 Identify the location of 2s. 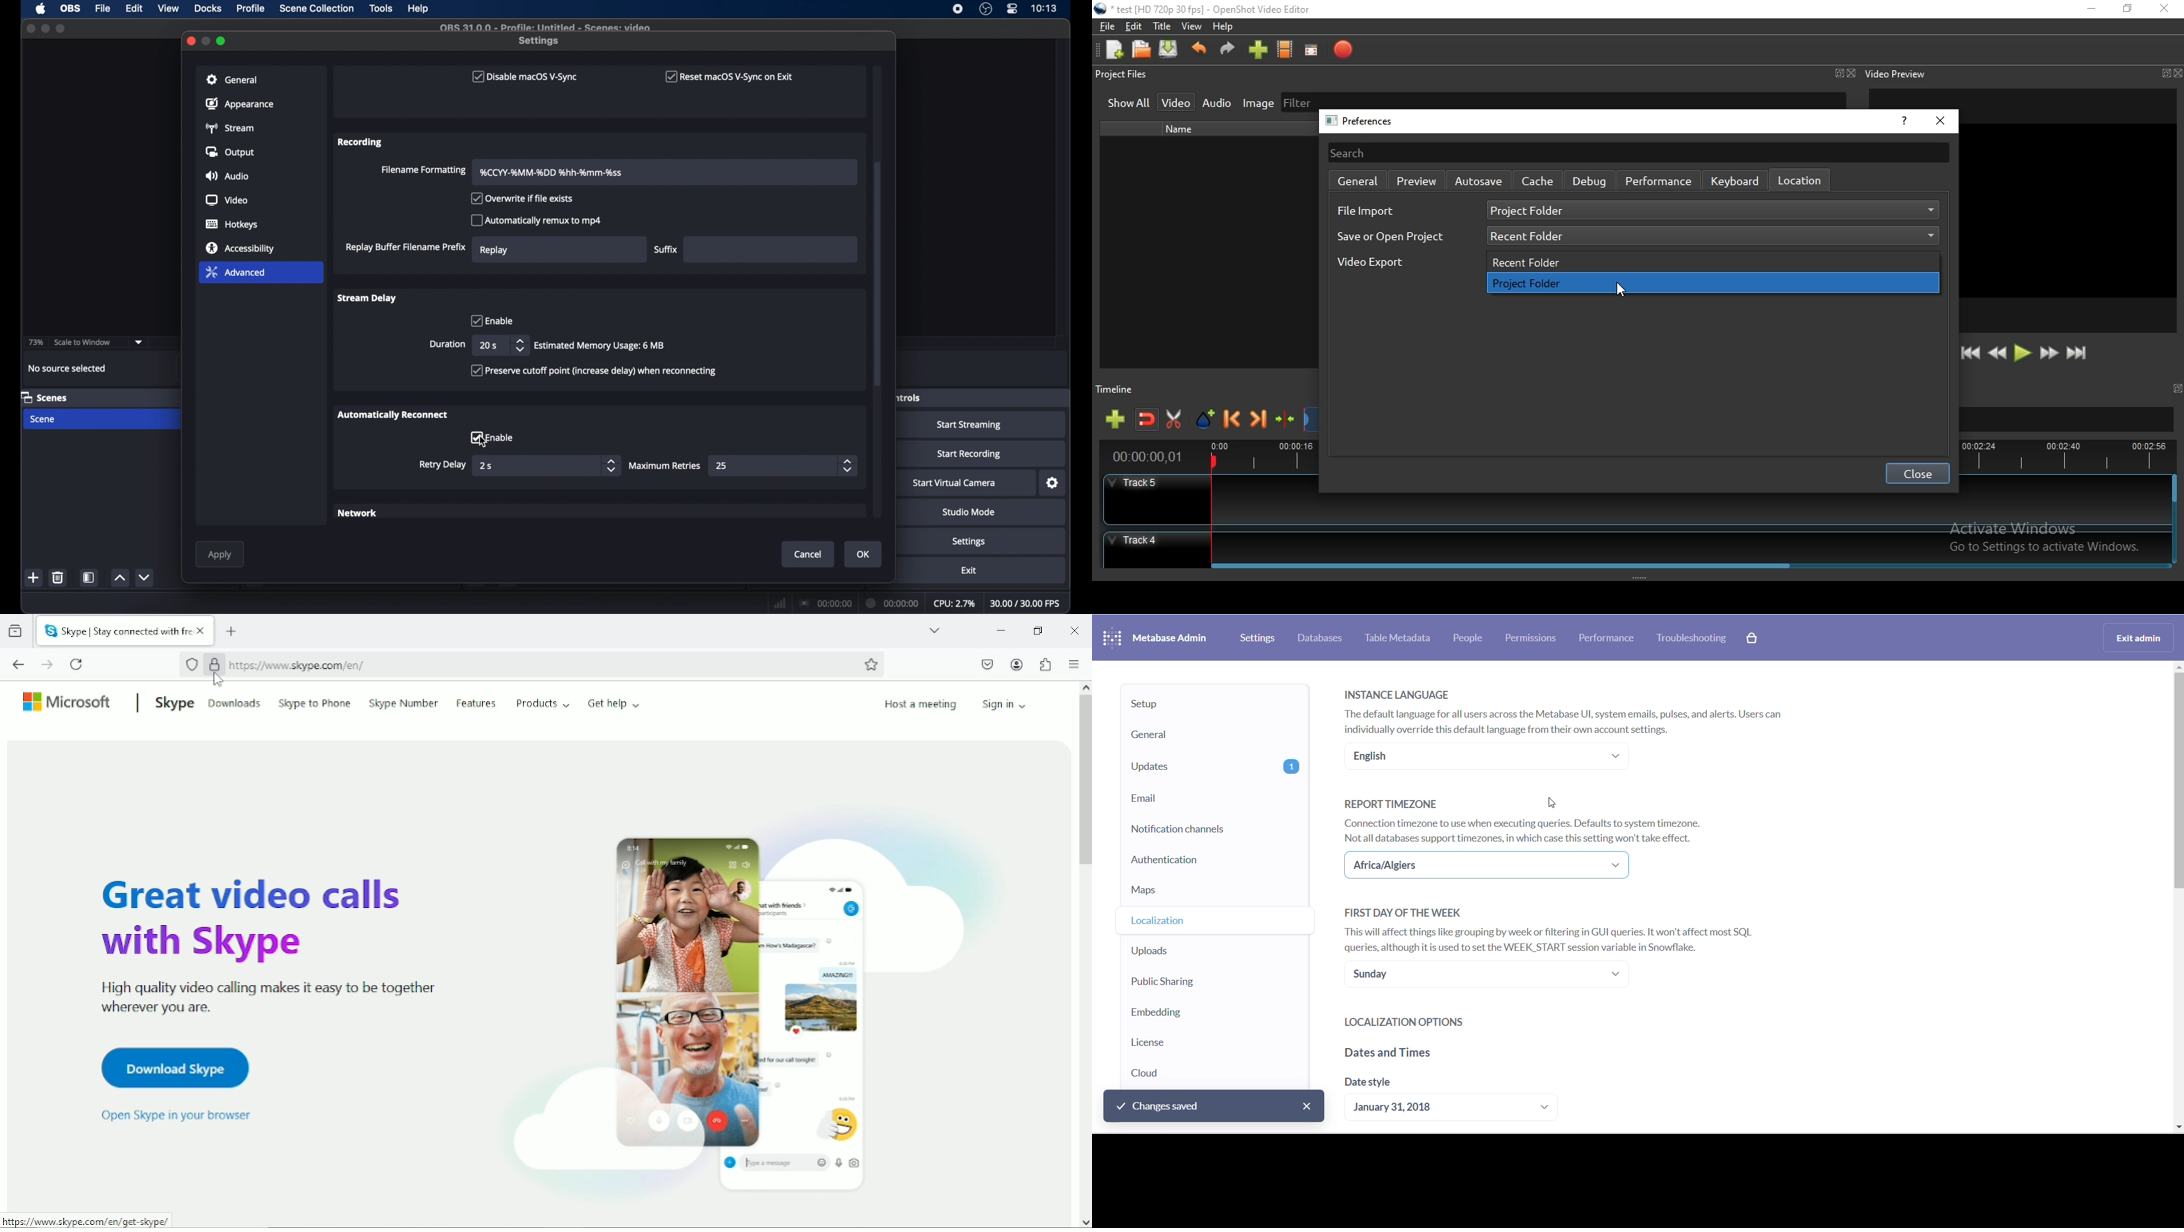
(487, 466).